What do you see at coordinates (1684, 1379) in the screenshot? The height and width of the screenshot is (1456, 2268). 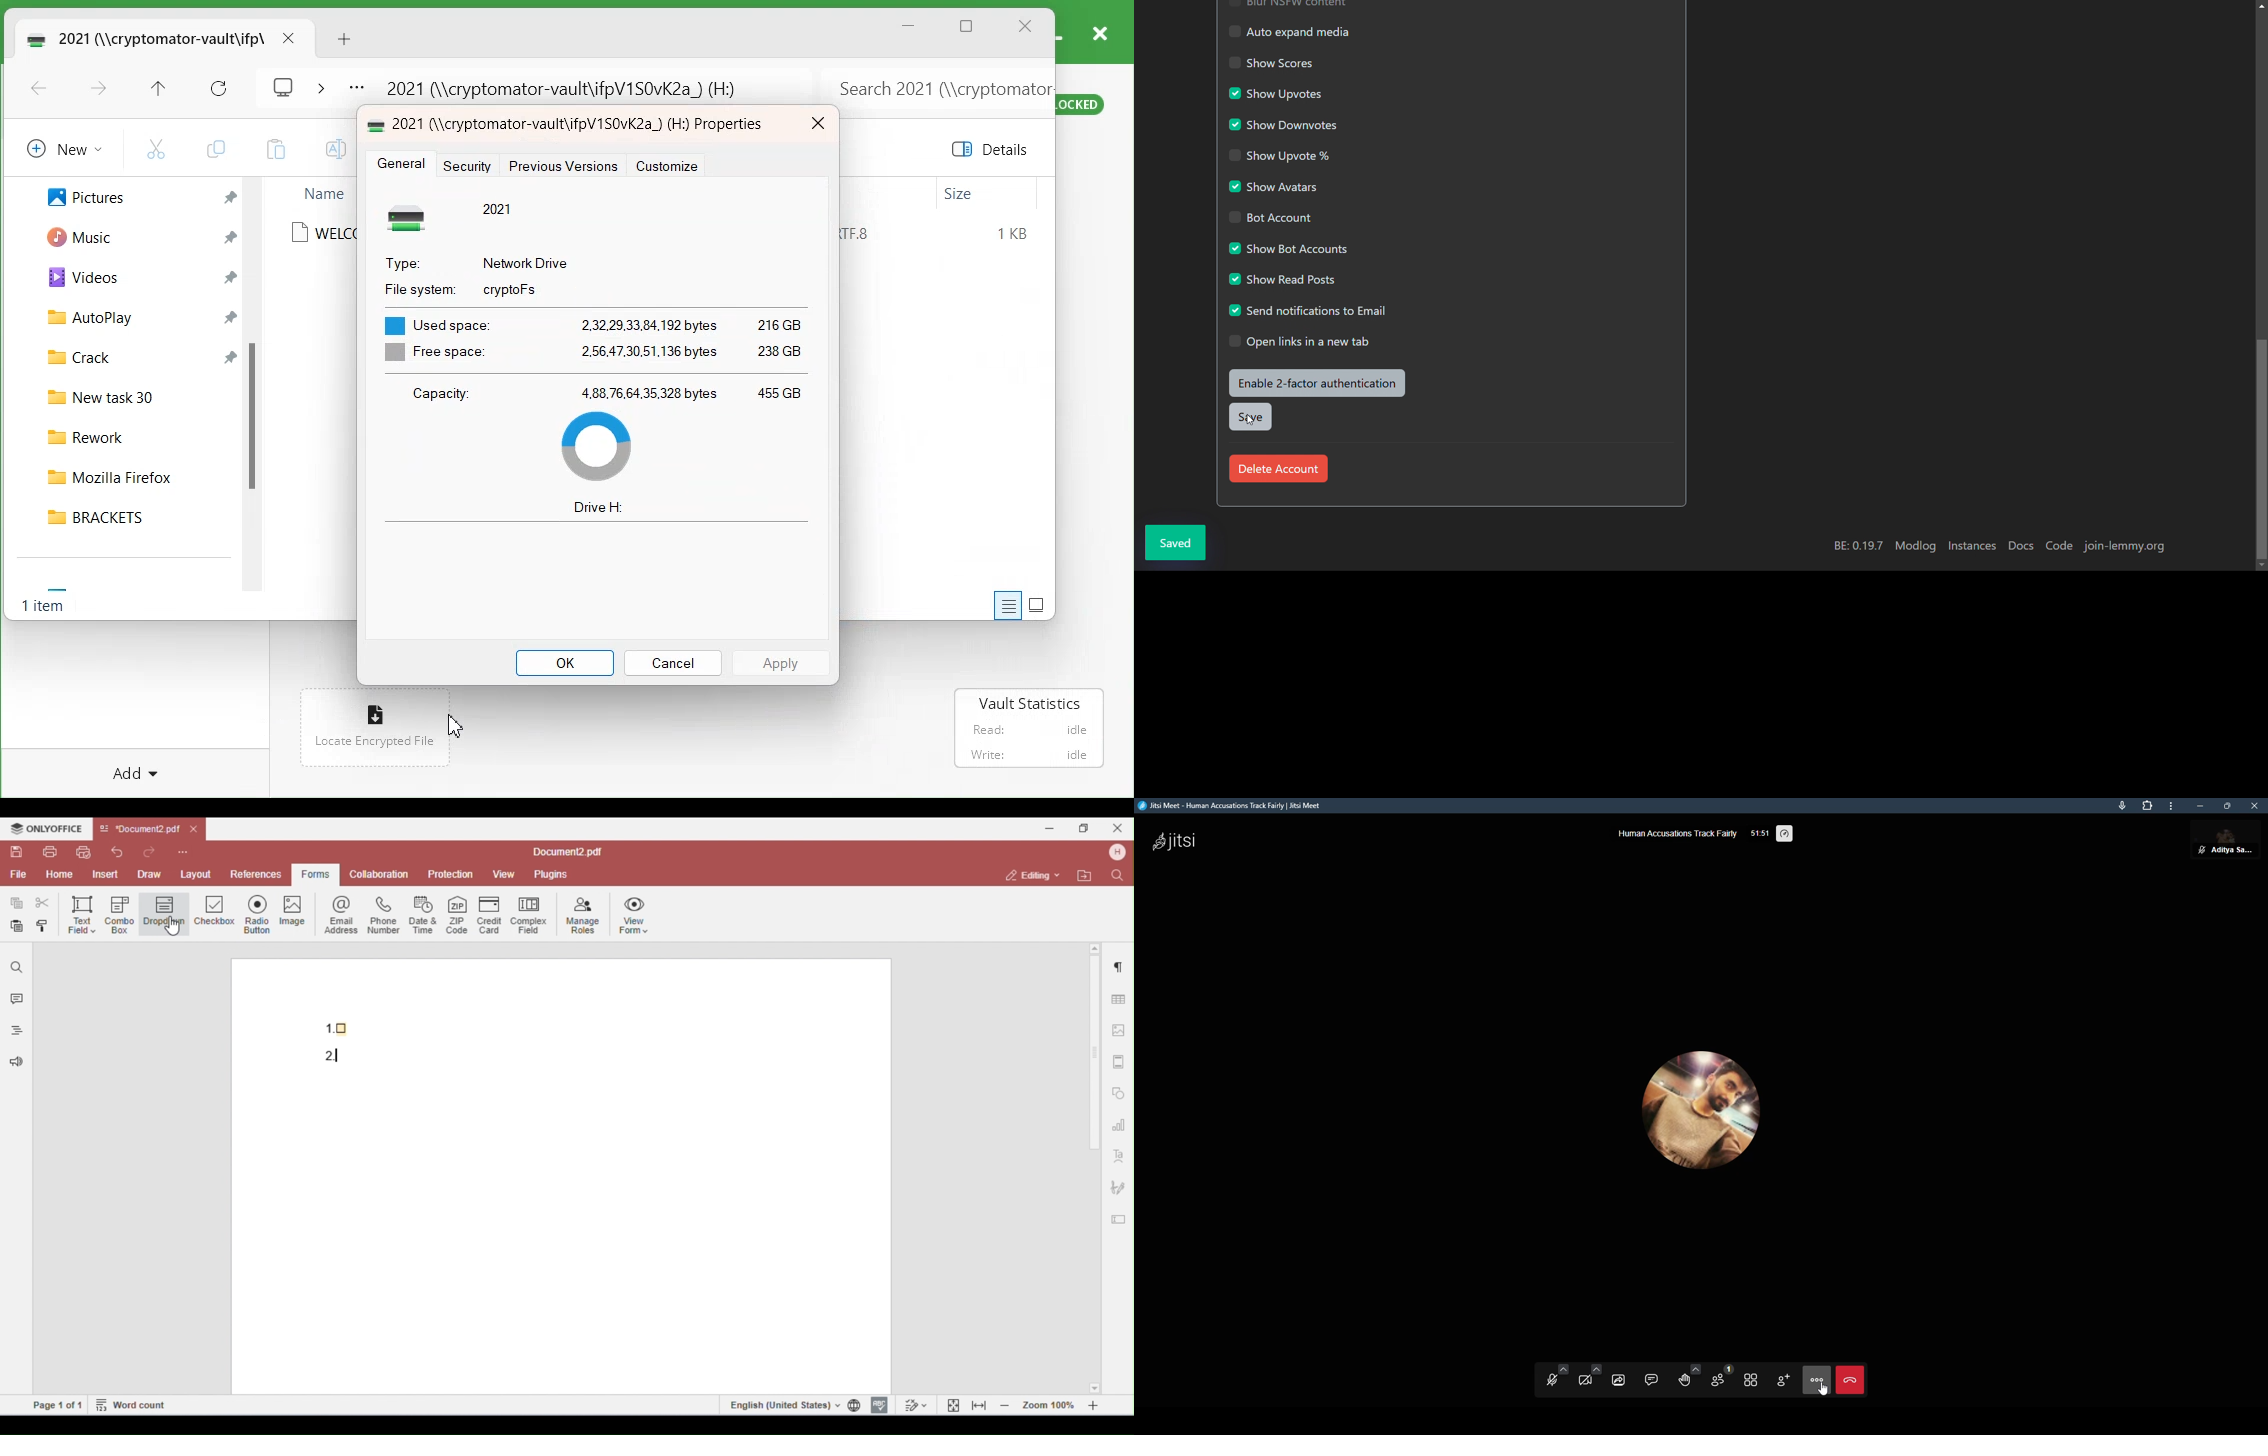 I see `raise hand` at bounding box center [1684, 1379].